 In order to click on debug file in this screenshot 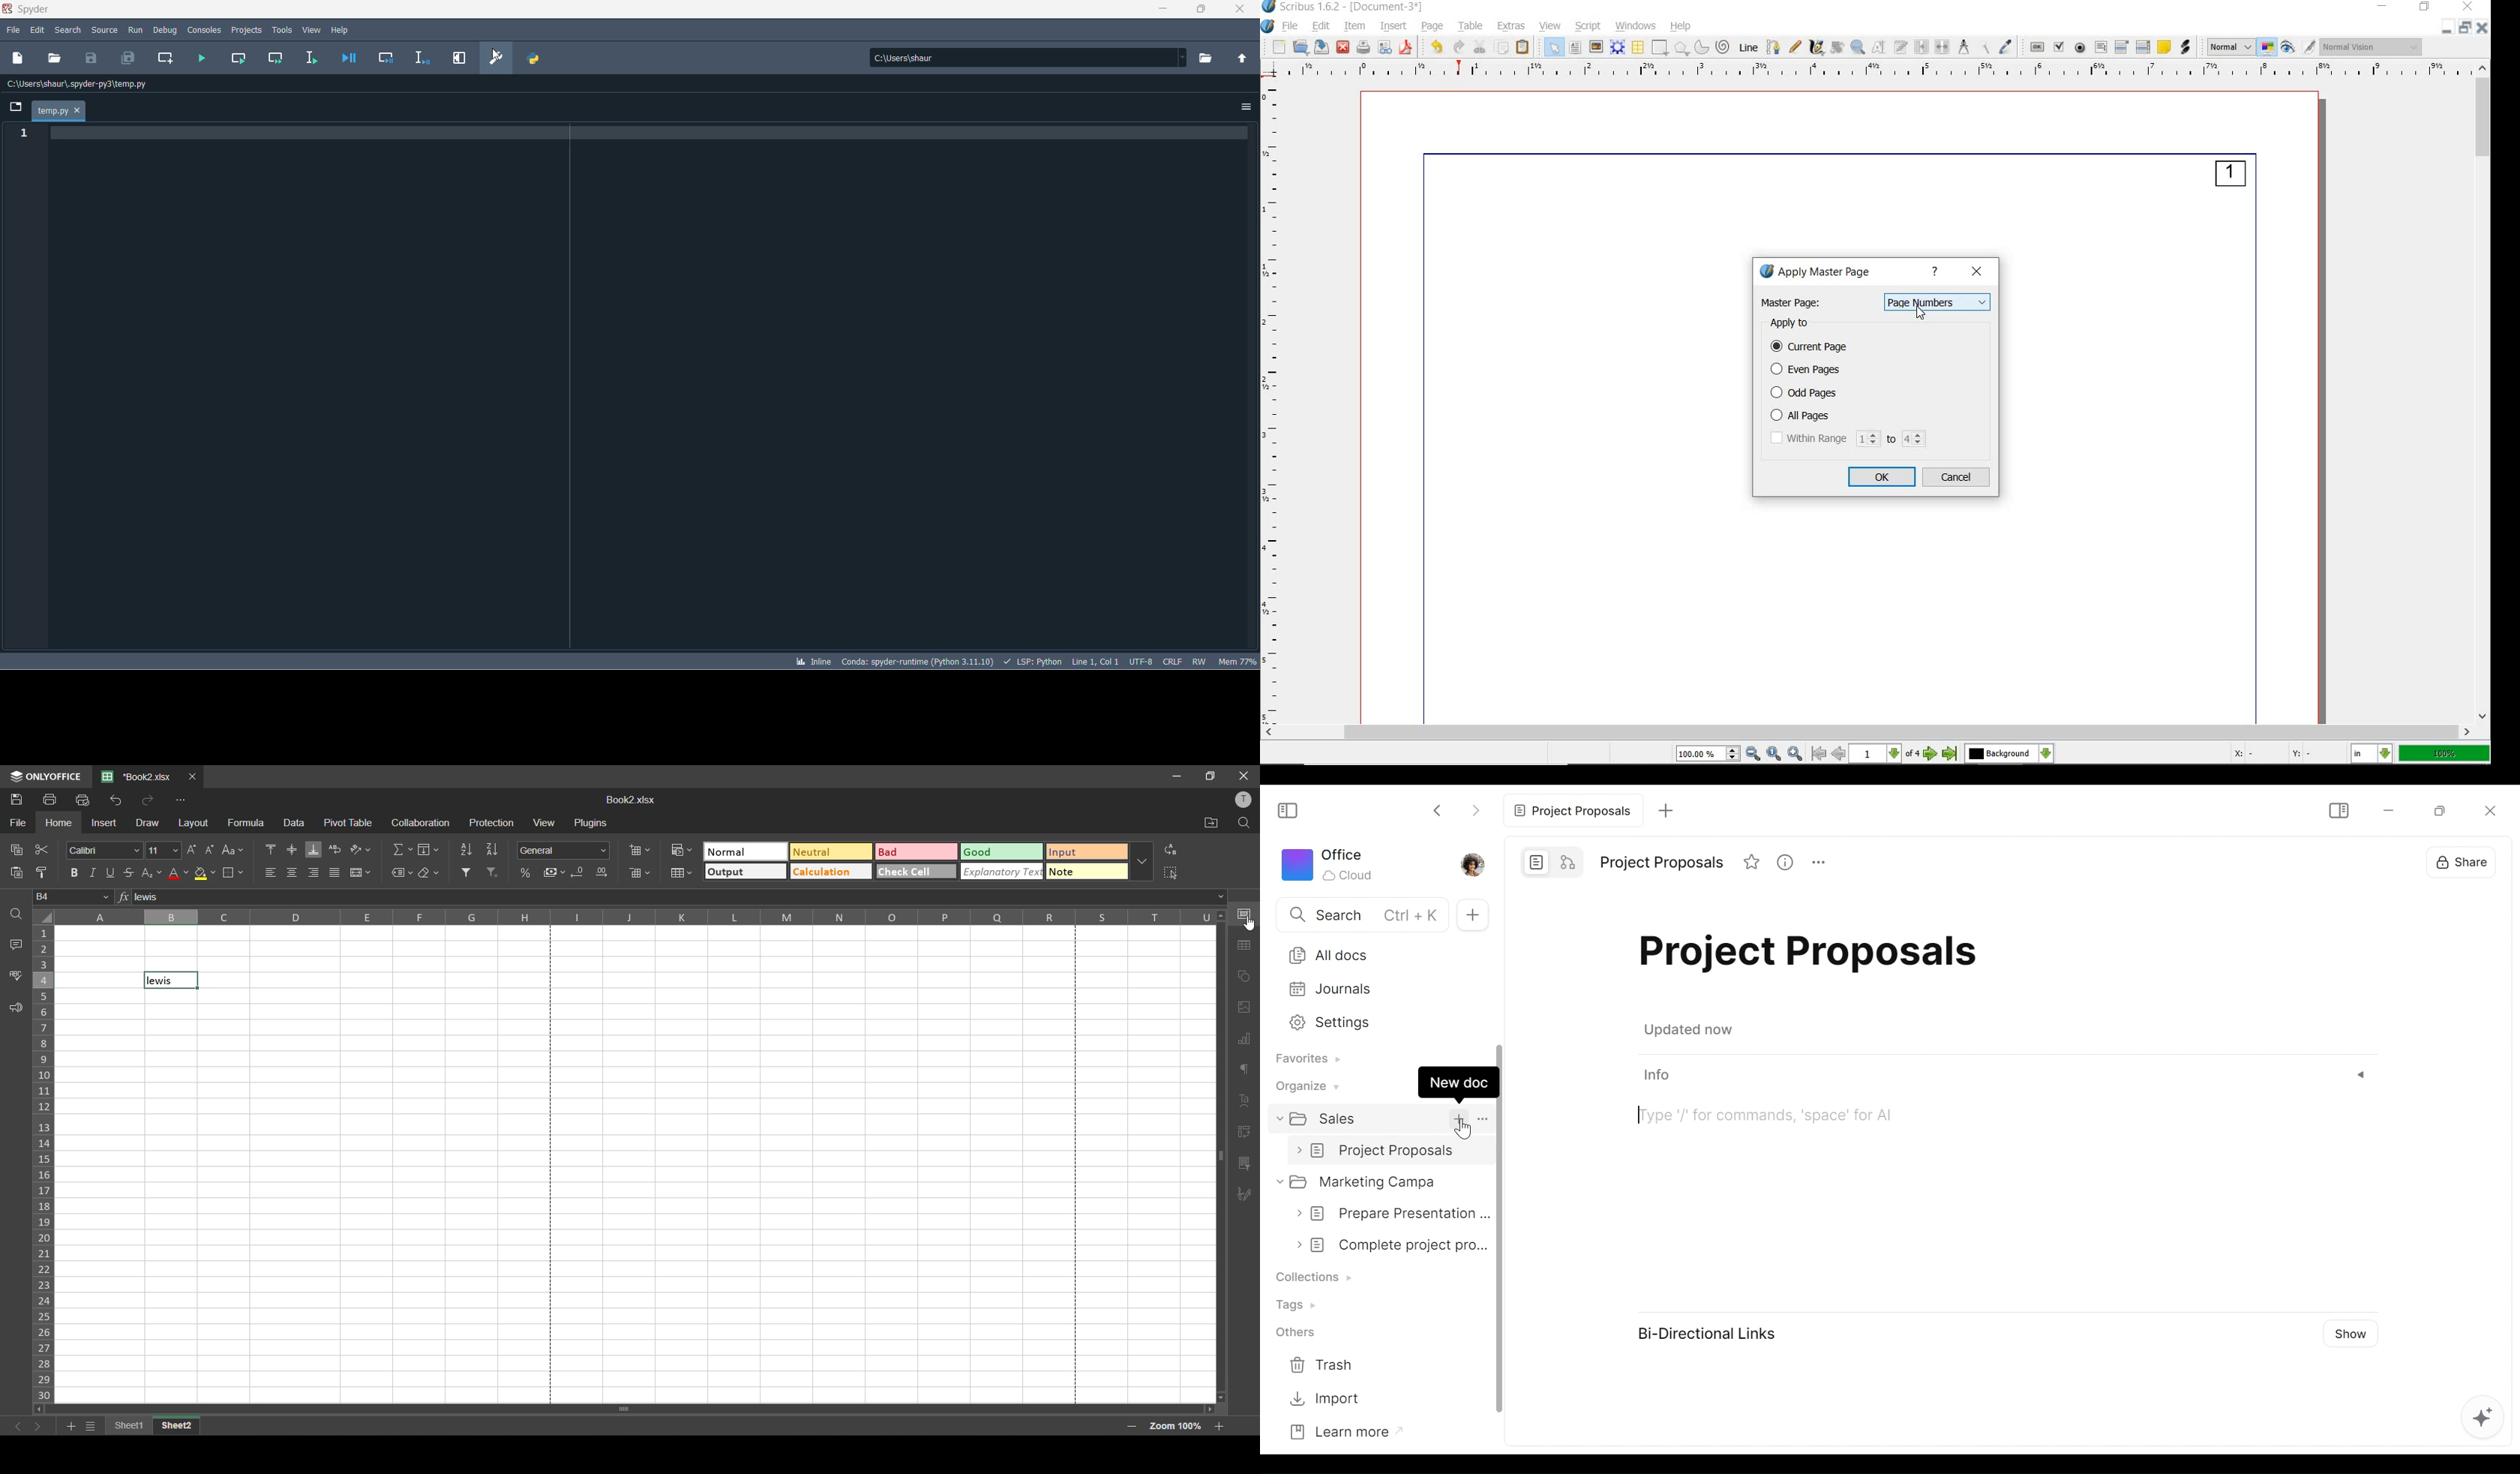, I will do `click(346, 59)`.